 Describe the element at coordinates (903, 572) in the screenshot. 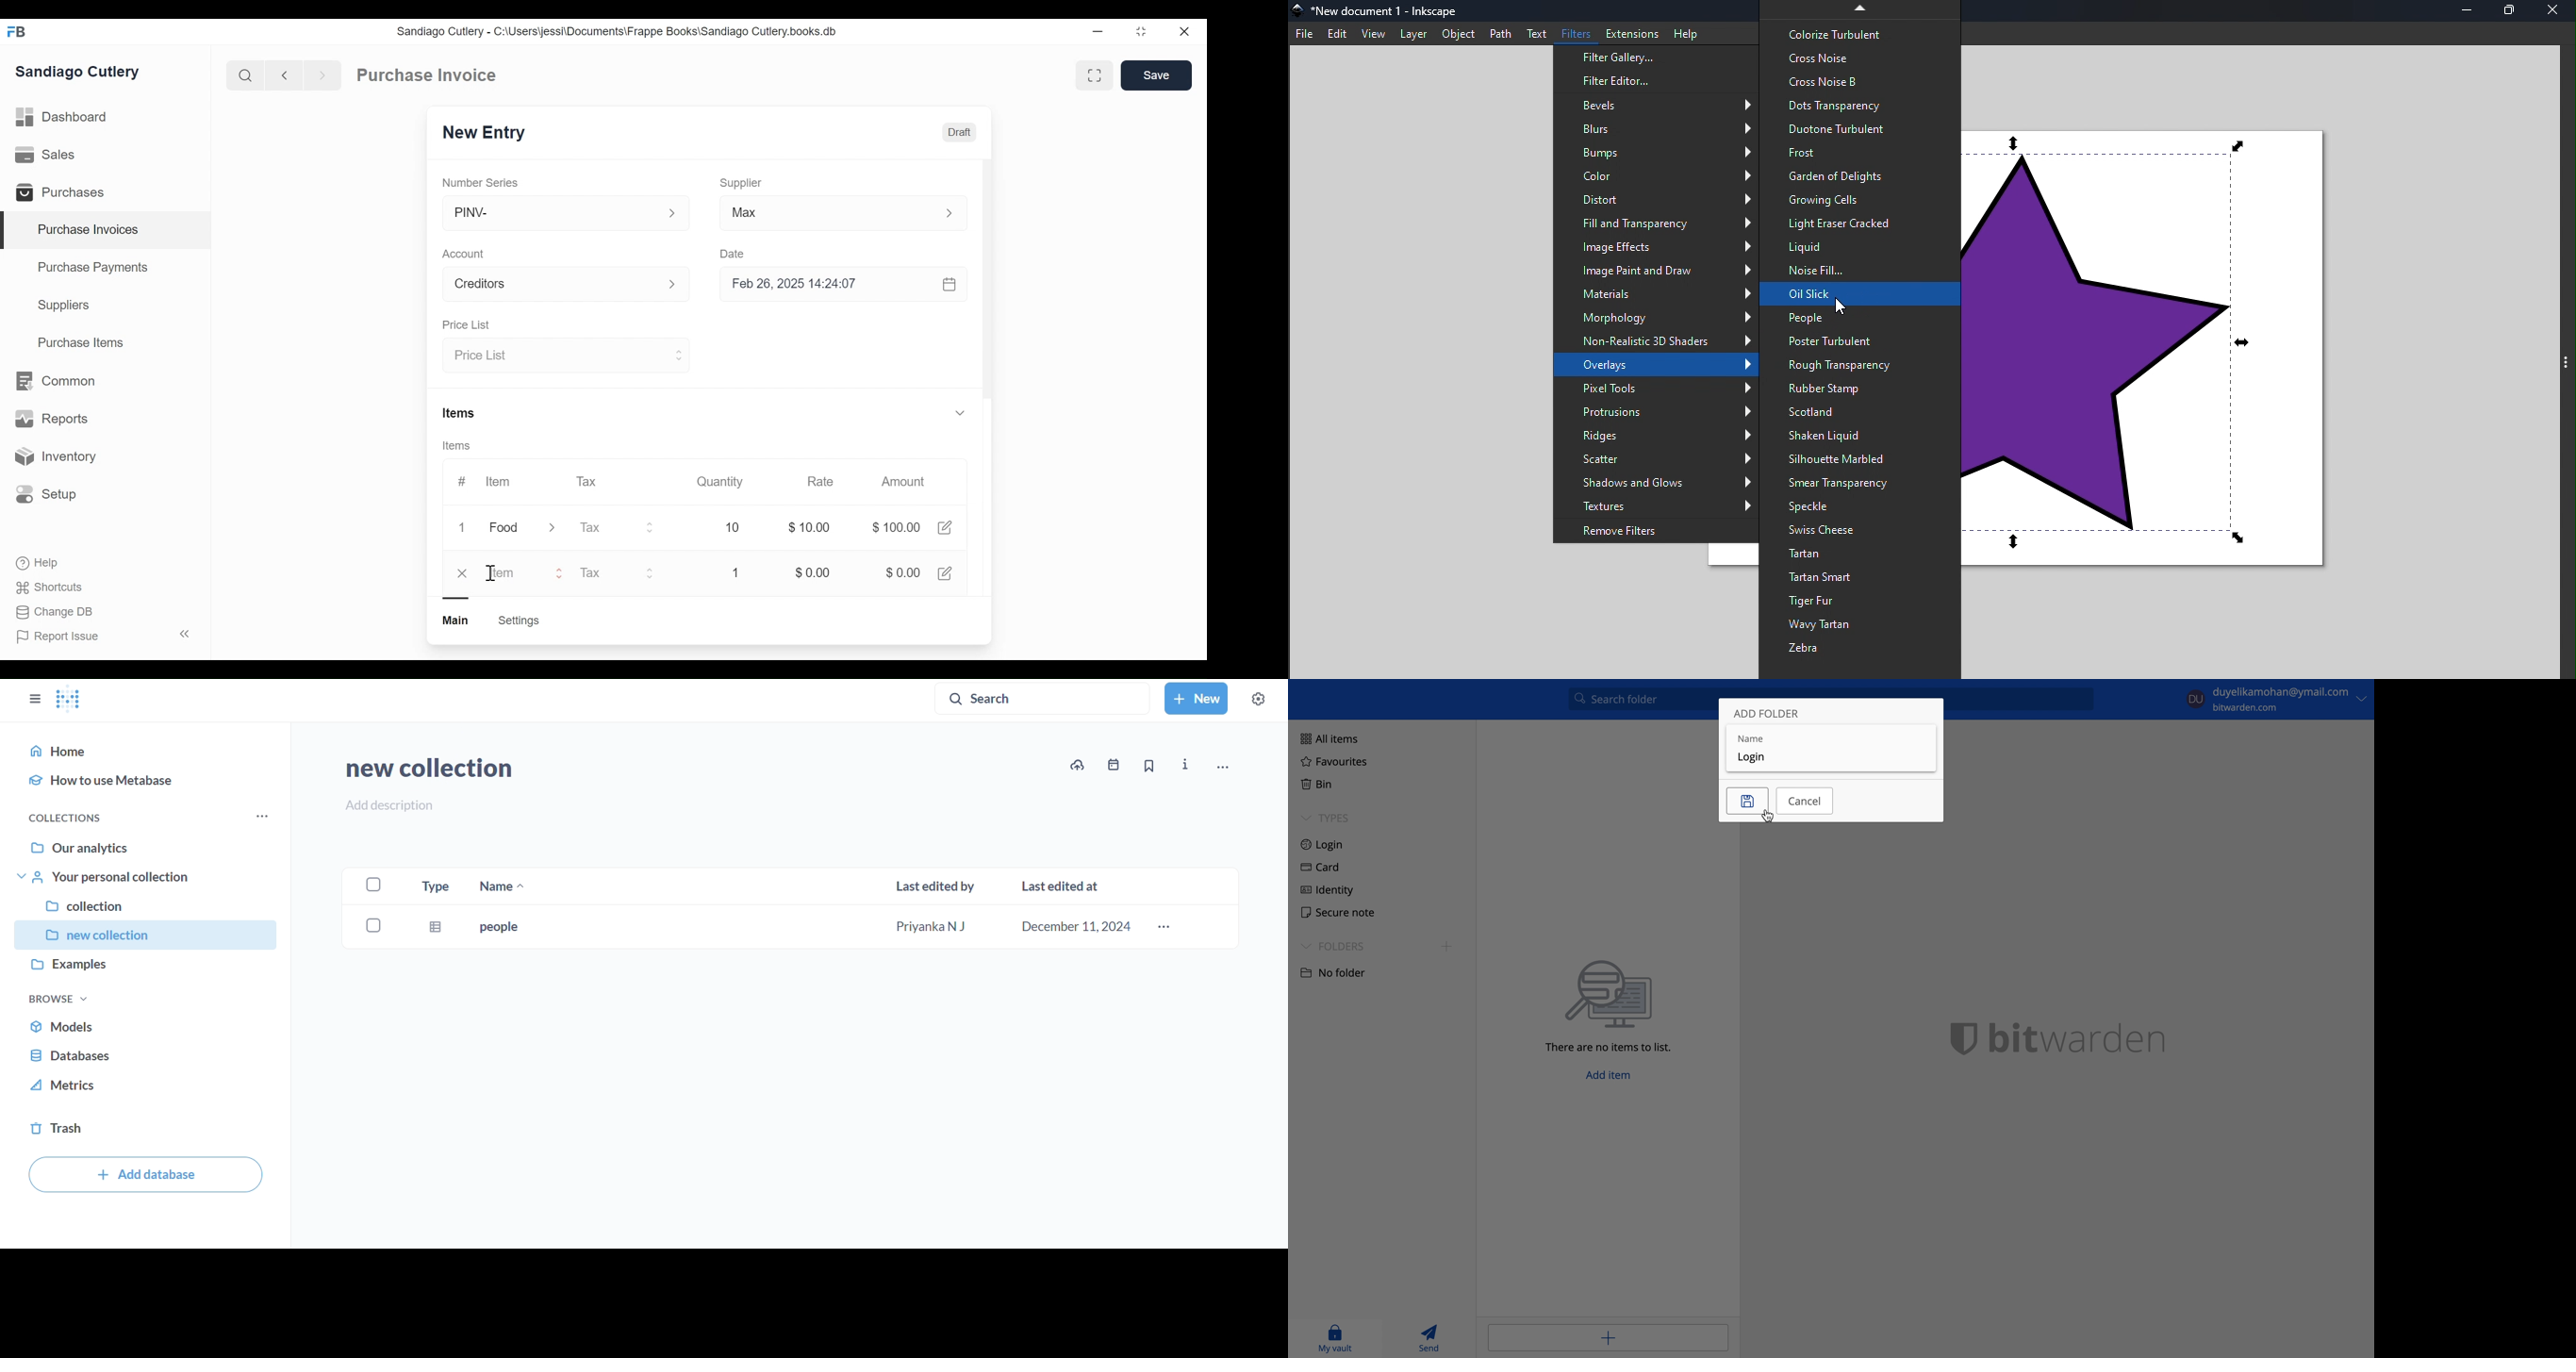

I see `$0.00` at that location.